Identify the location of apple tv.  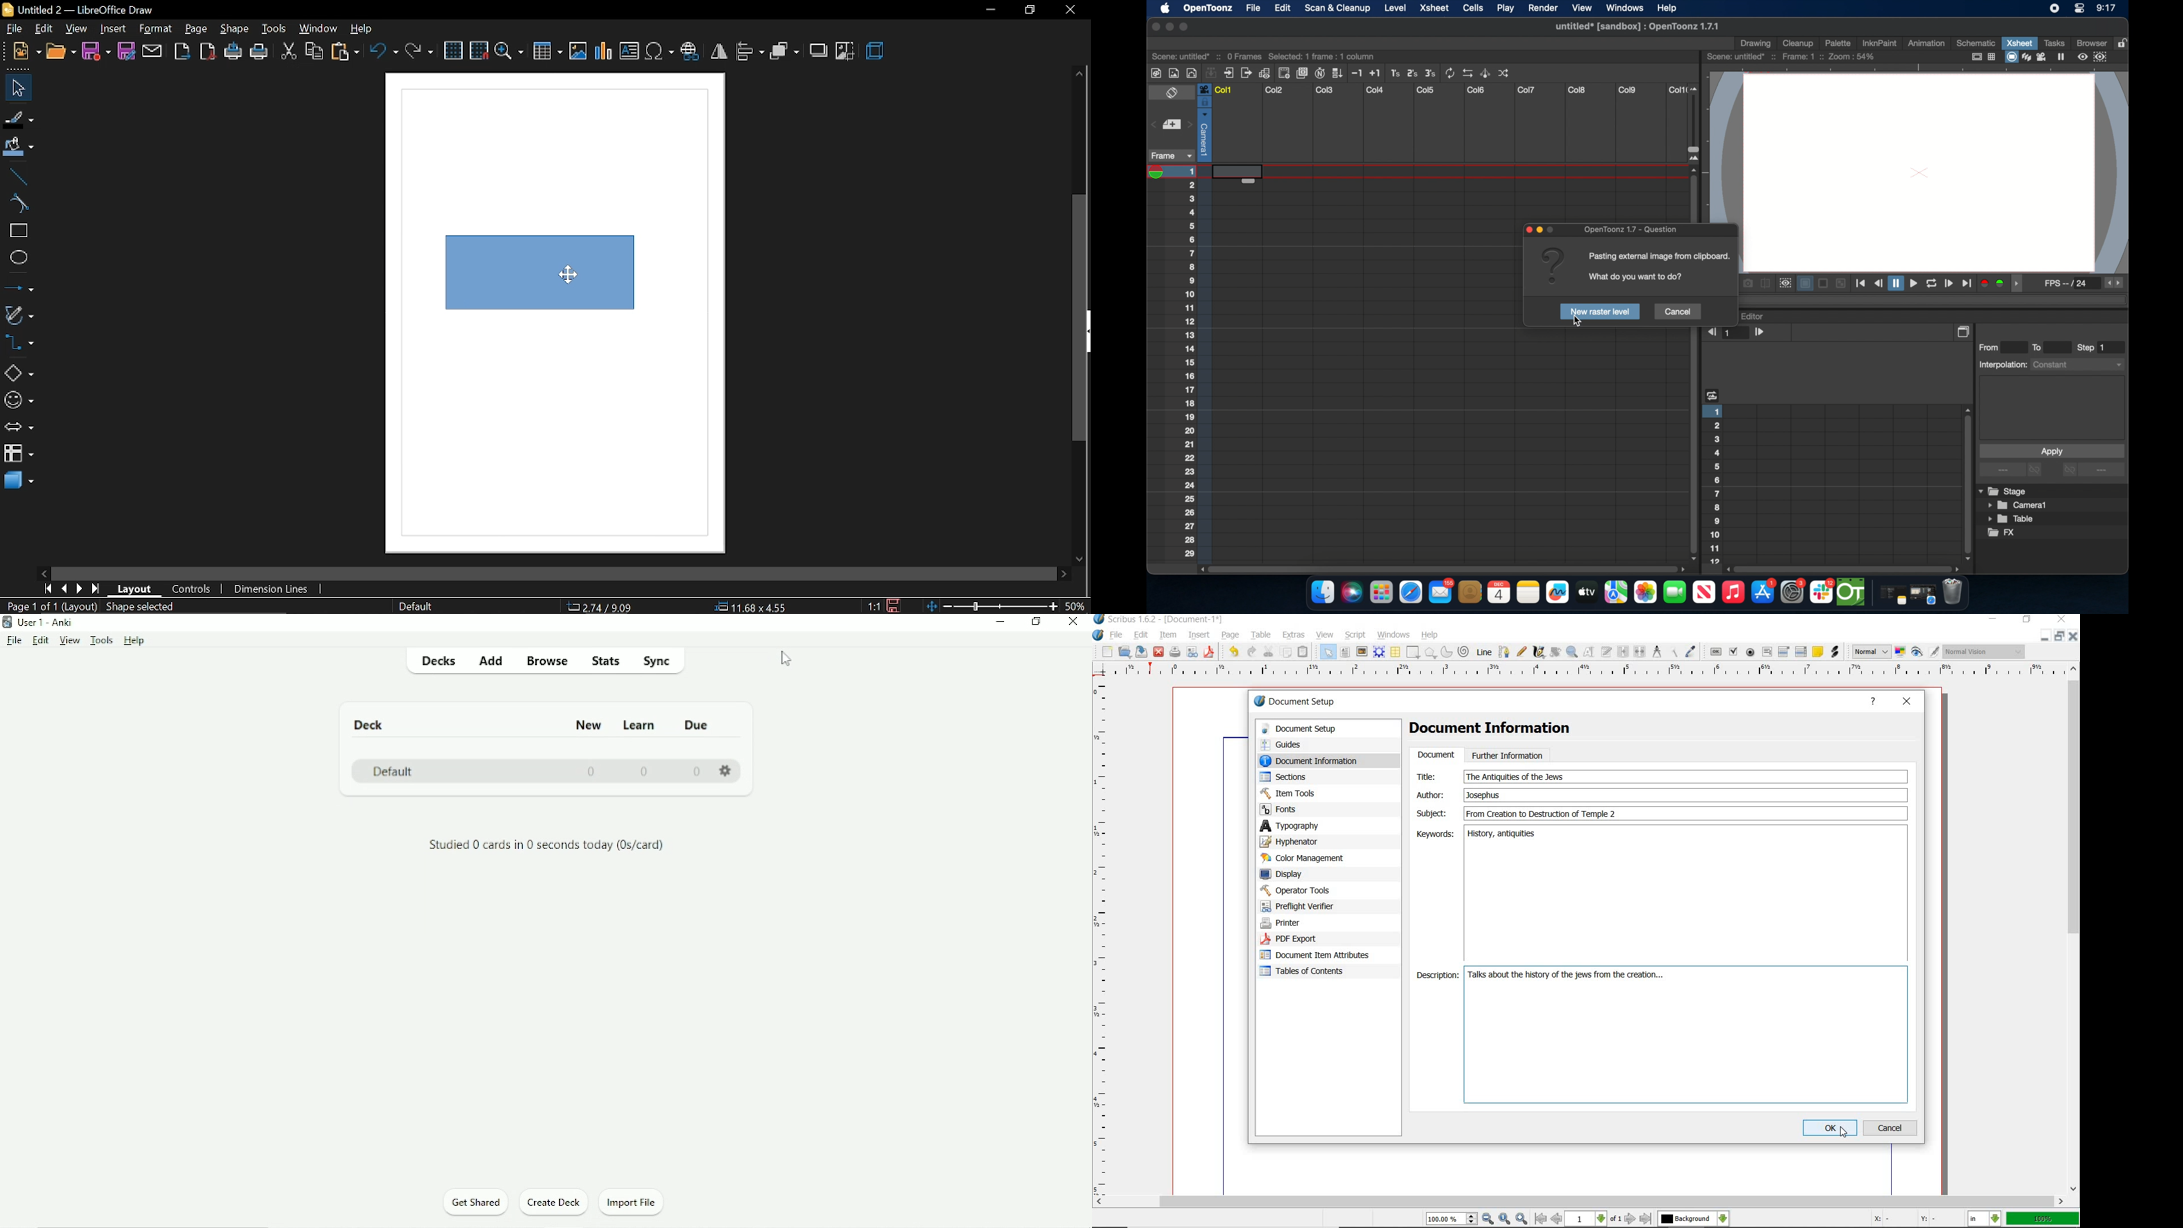
(1704, 592).